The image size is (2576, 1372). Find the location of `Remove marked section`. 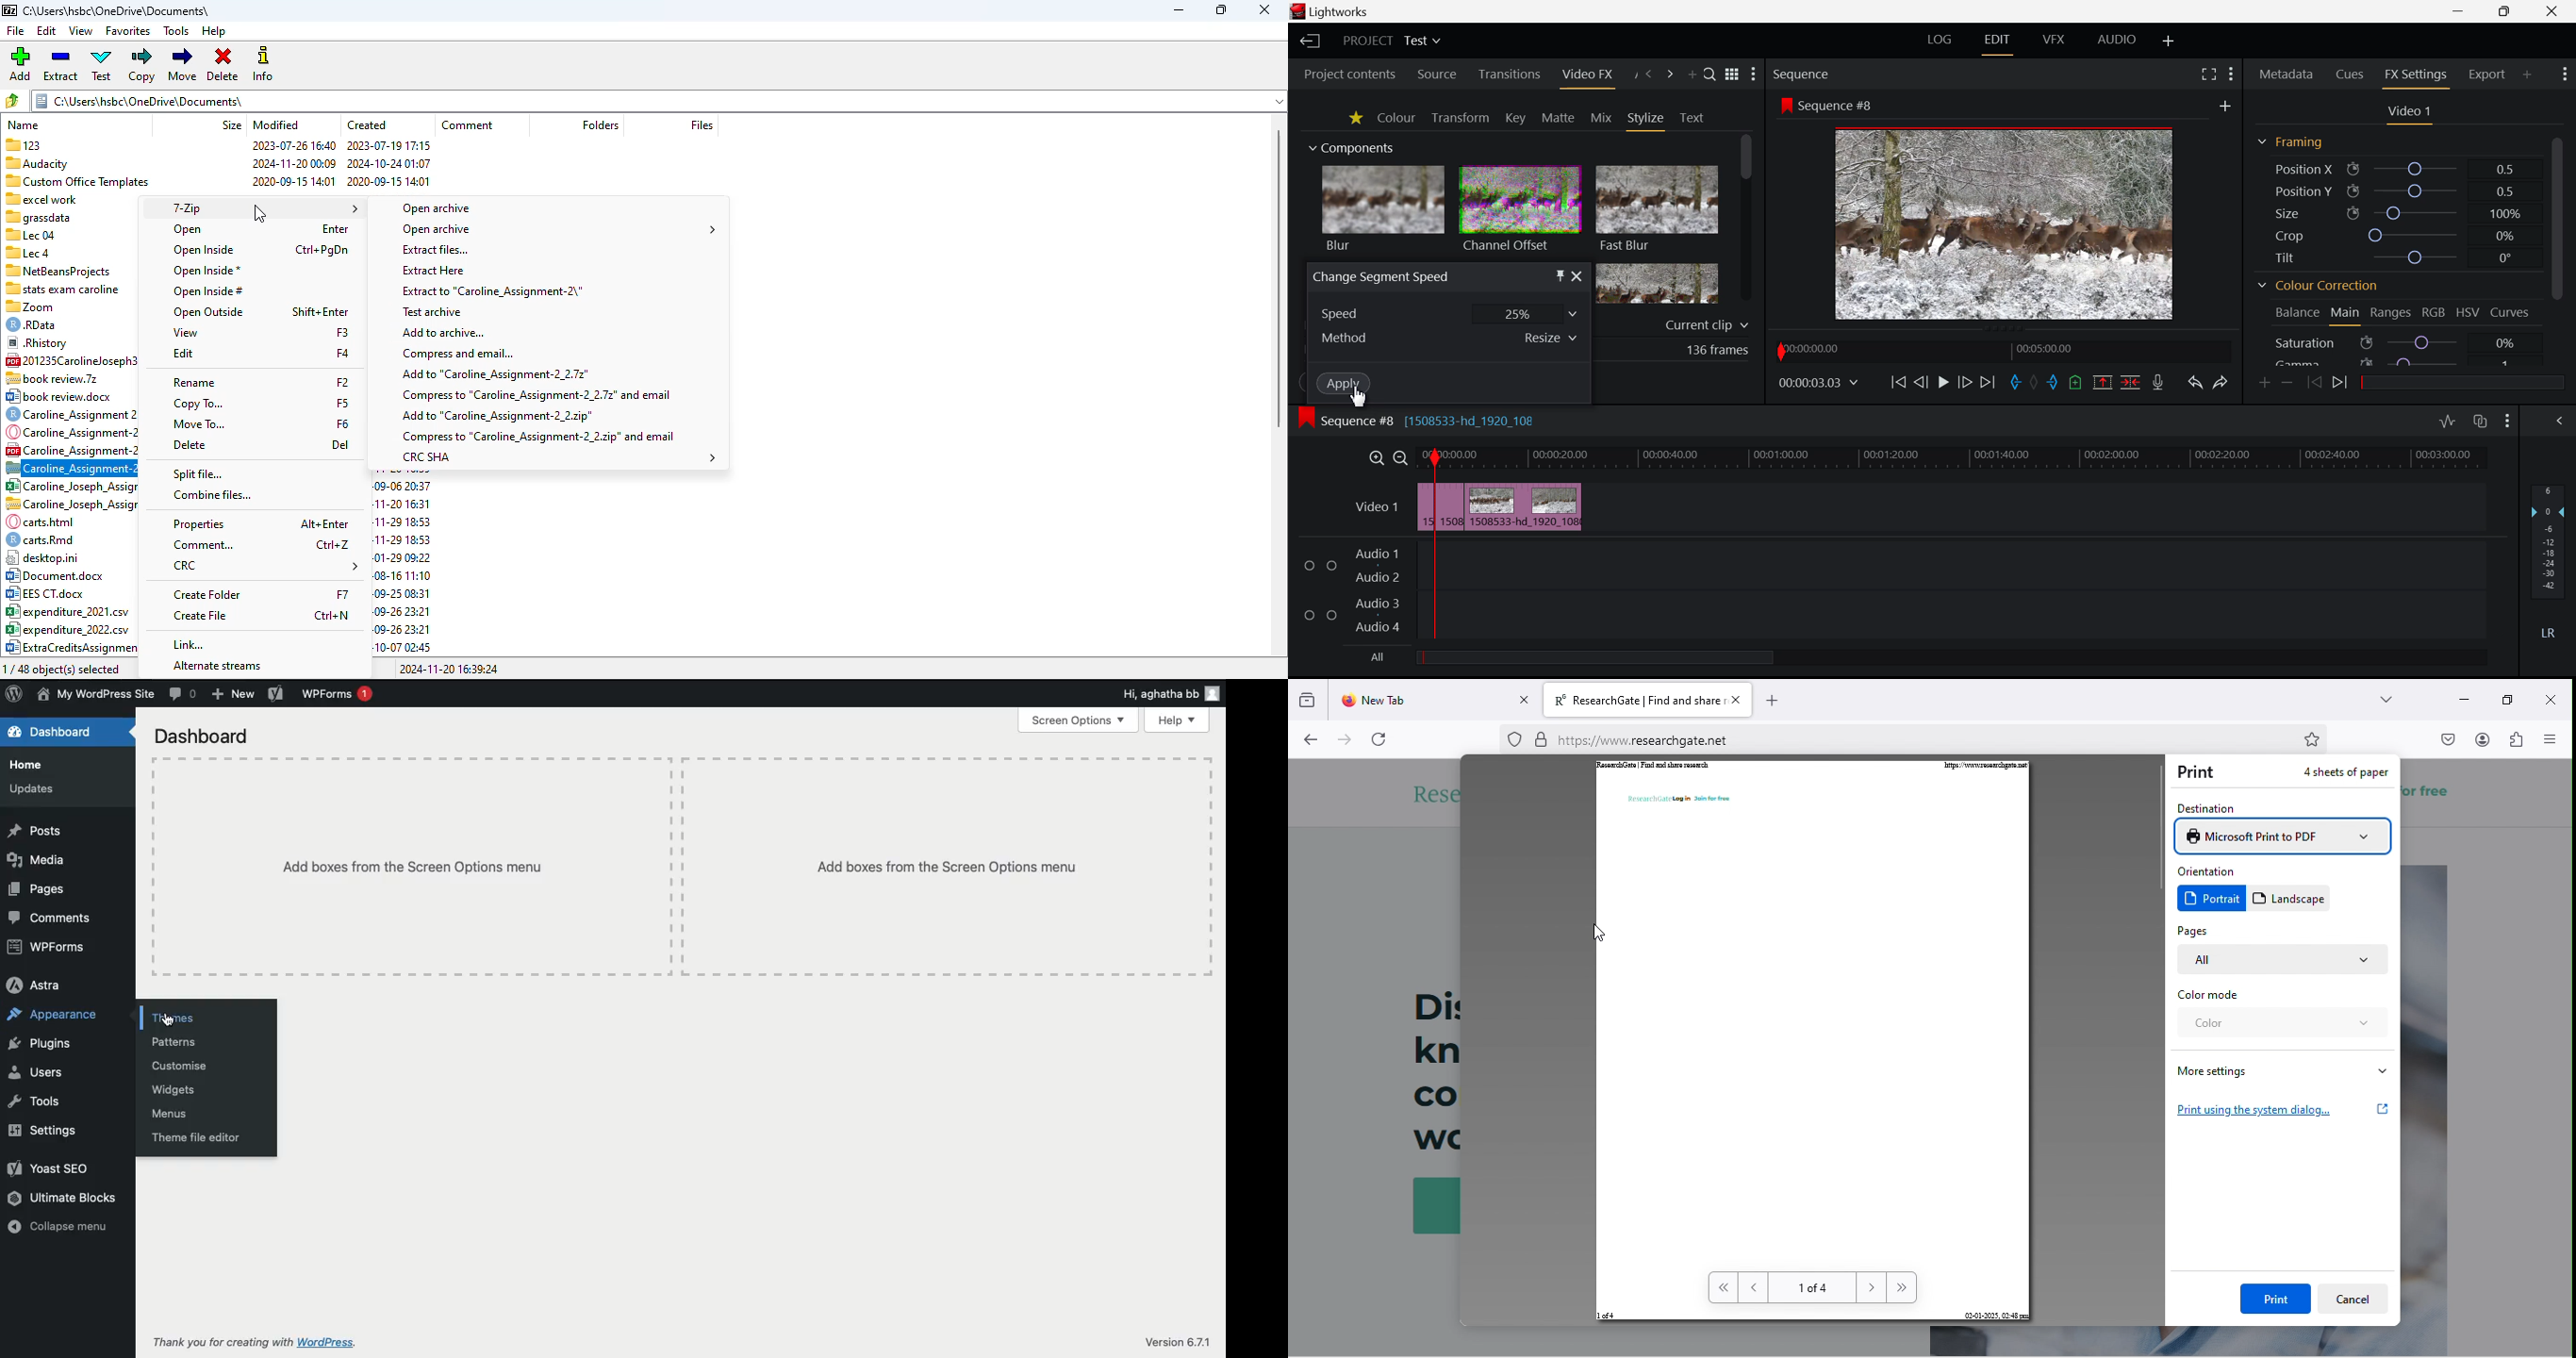

Remove marked section is located at coordinates (2104, 384).